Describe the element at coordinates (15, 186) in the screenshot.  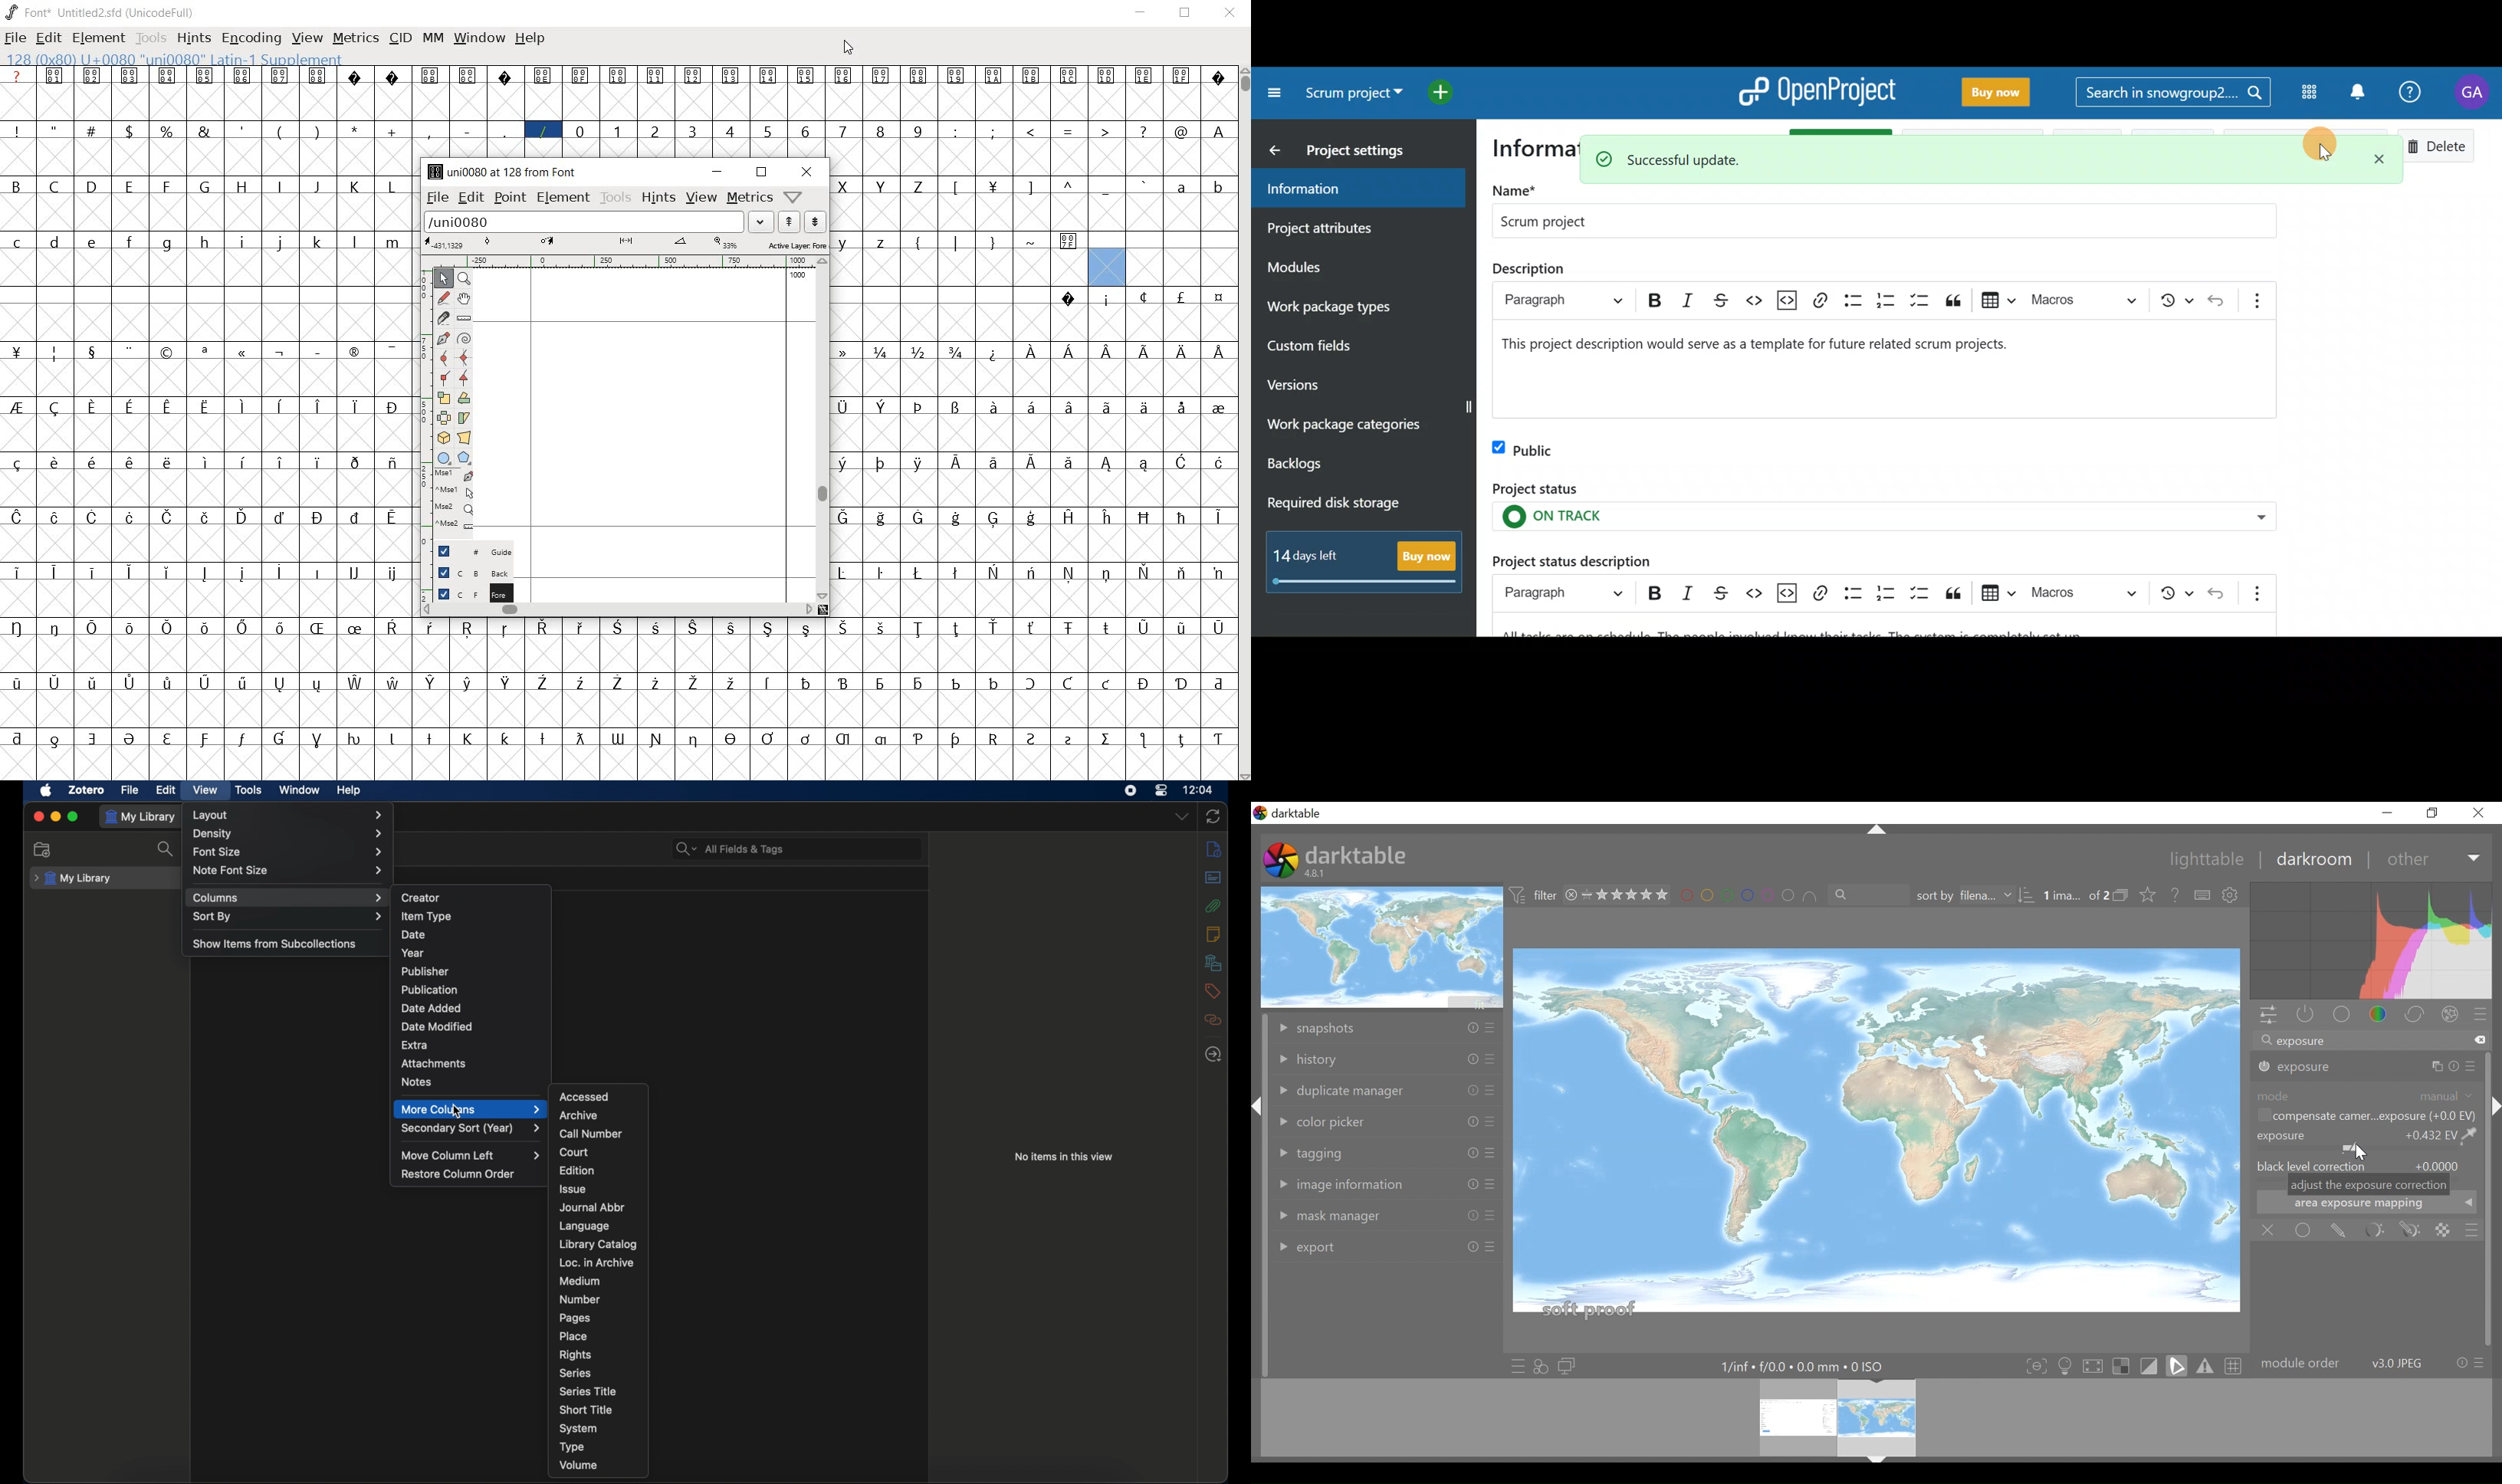
I see `glyph` at that location.